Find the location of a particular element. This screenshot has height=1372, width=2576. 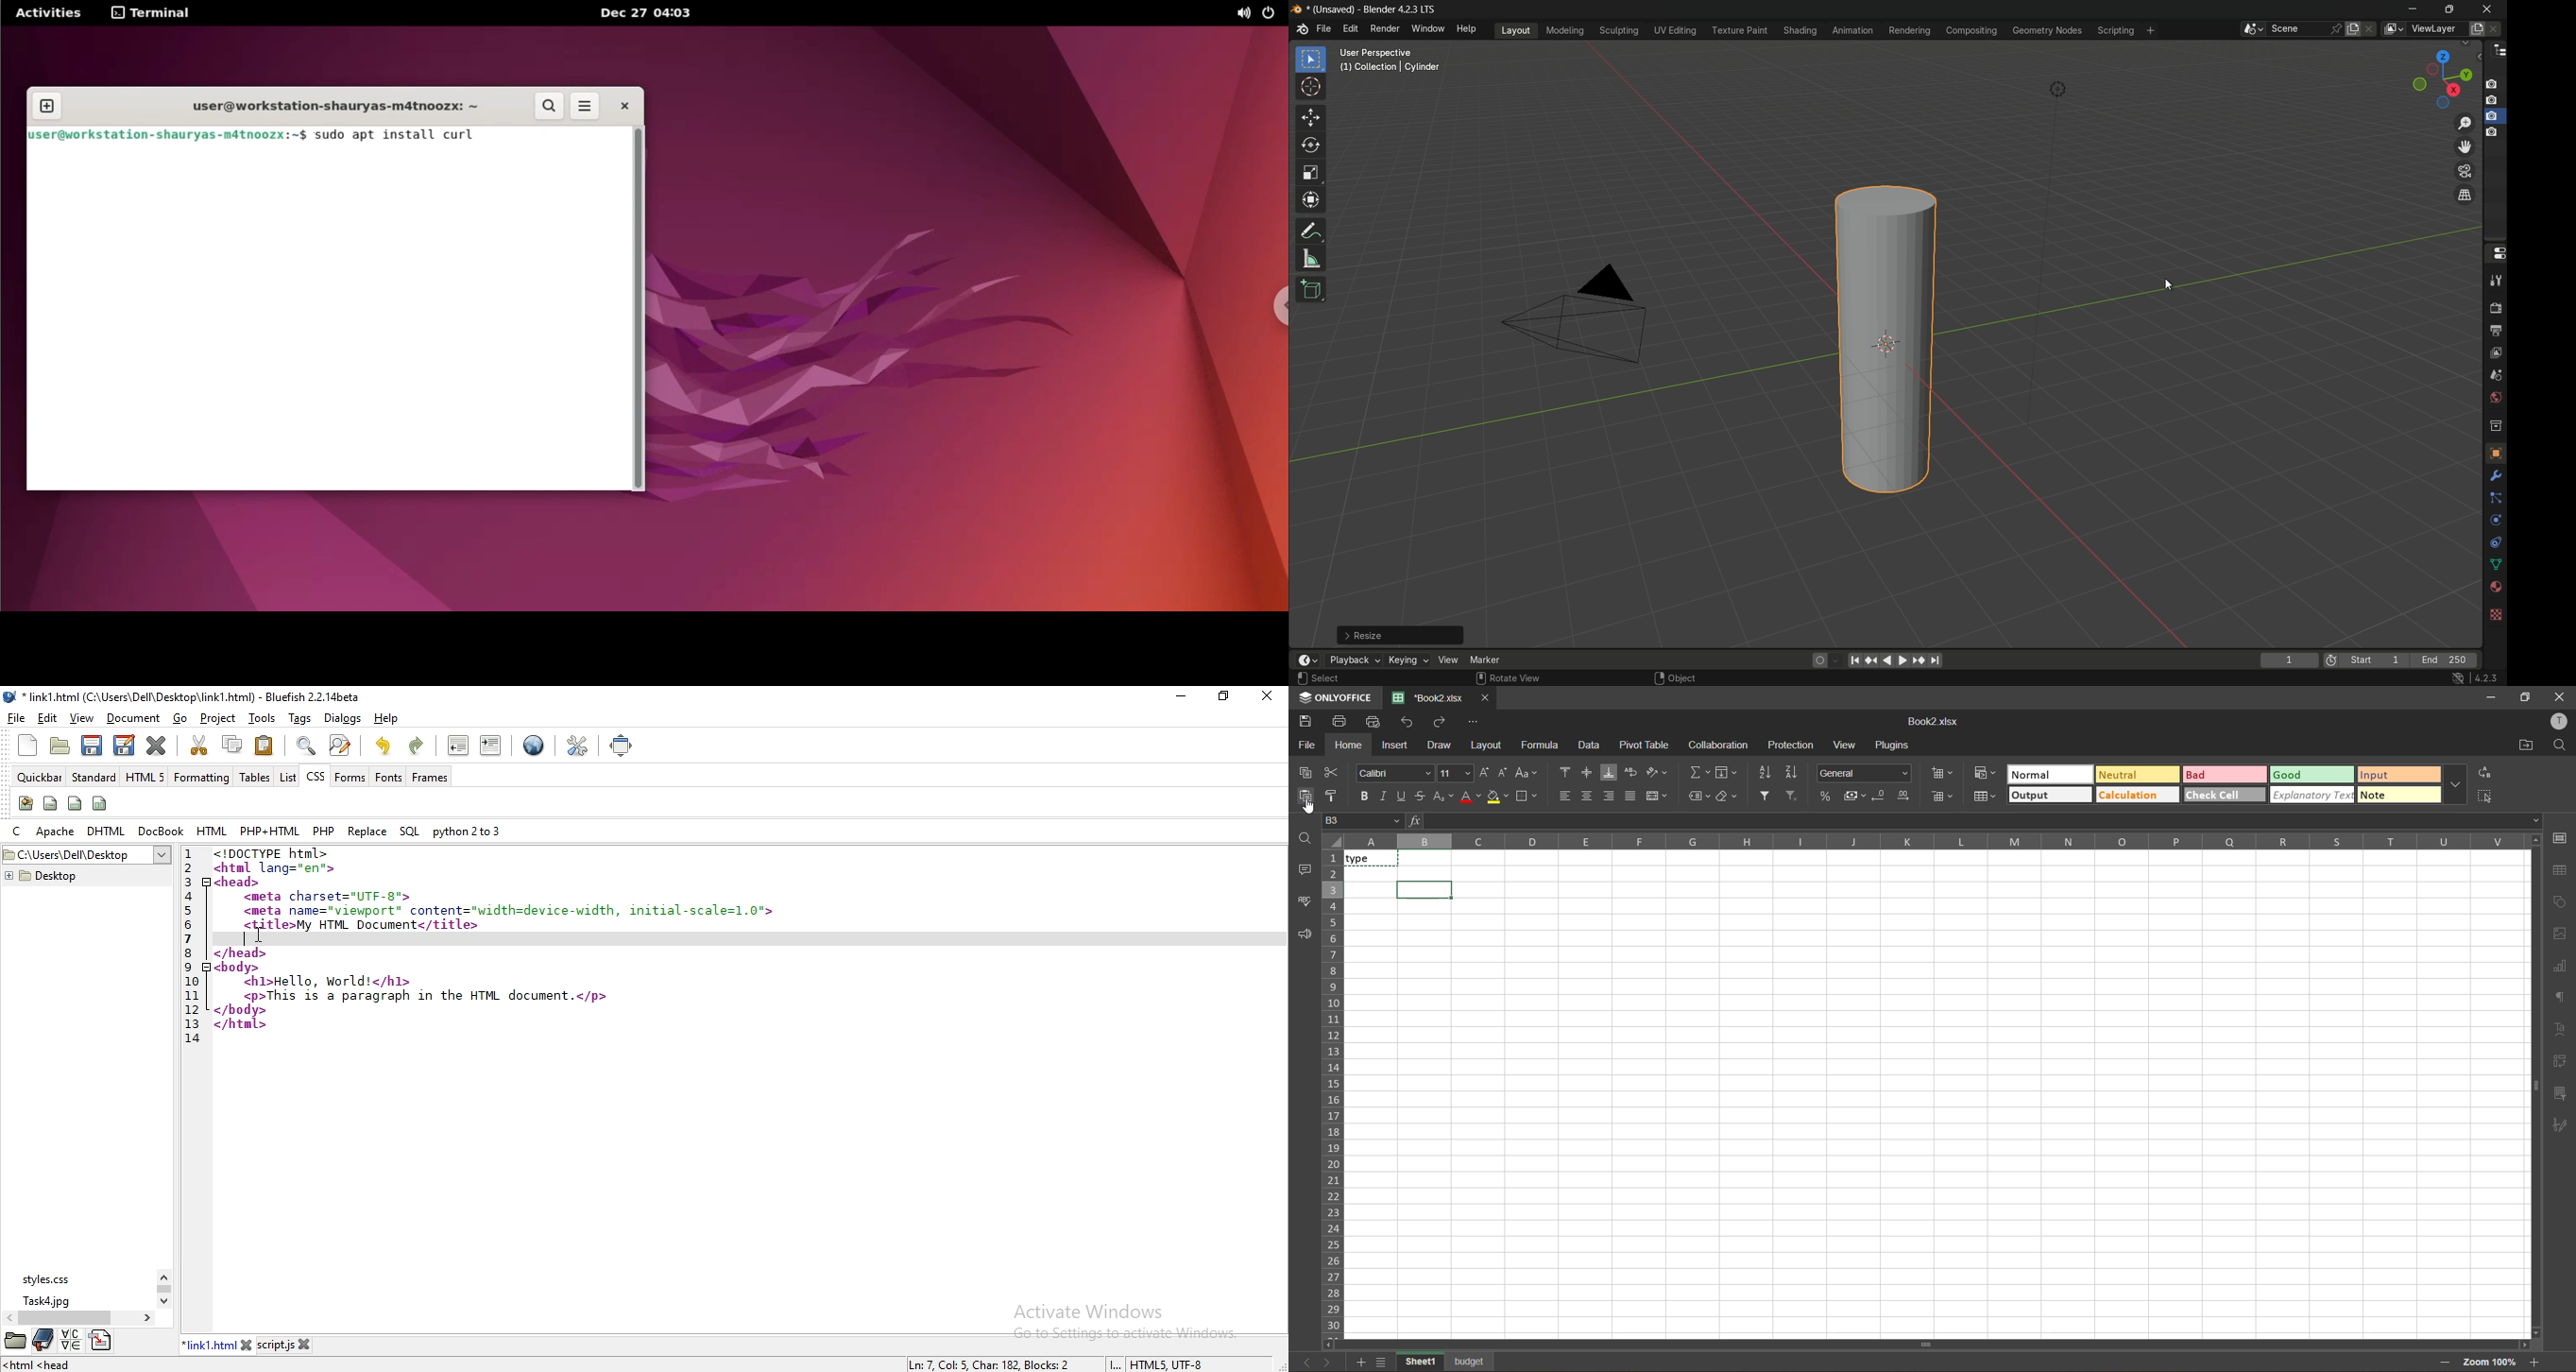

percent is located at coordinates (1824, 795).